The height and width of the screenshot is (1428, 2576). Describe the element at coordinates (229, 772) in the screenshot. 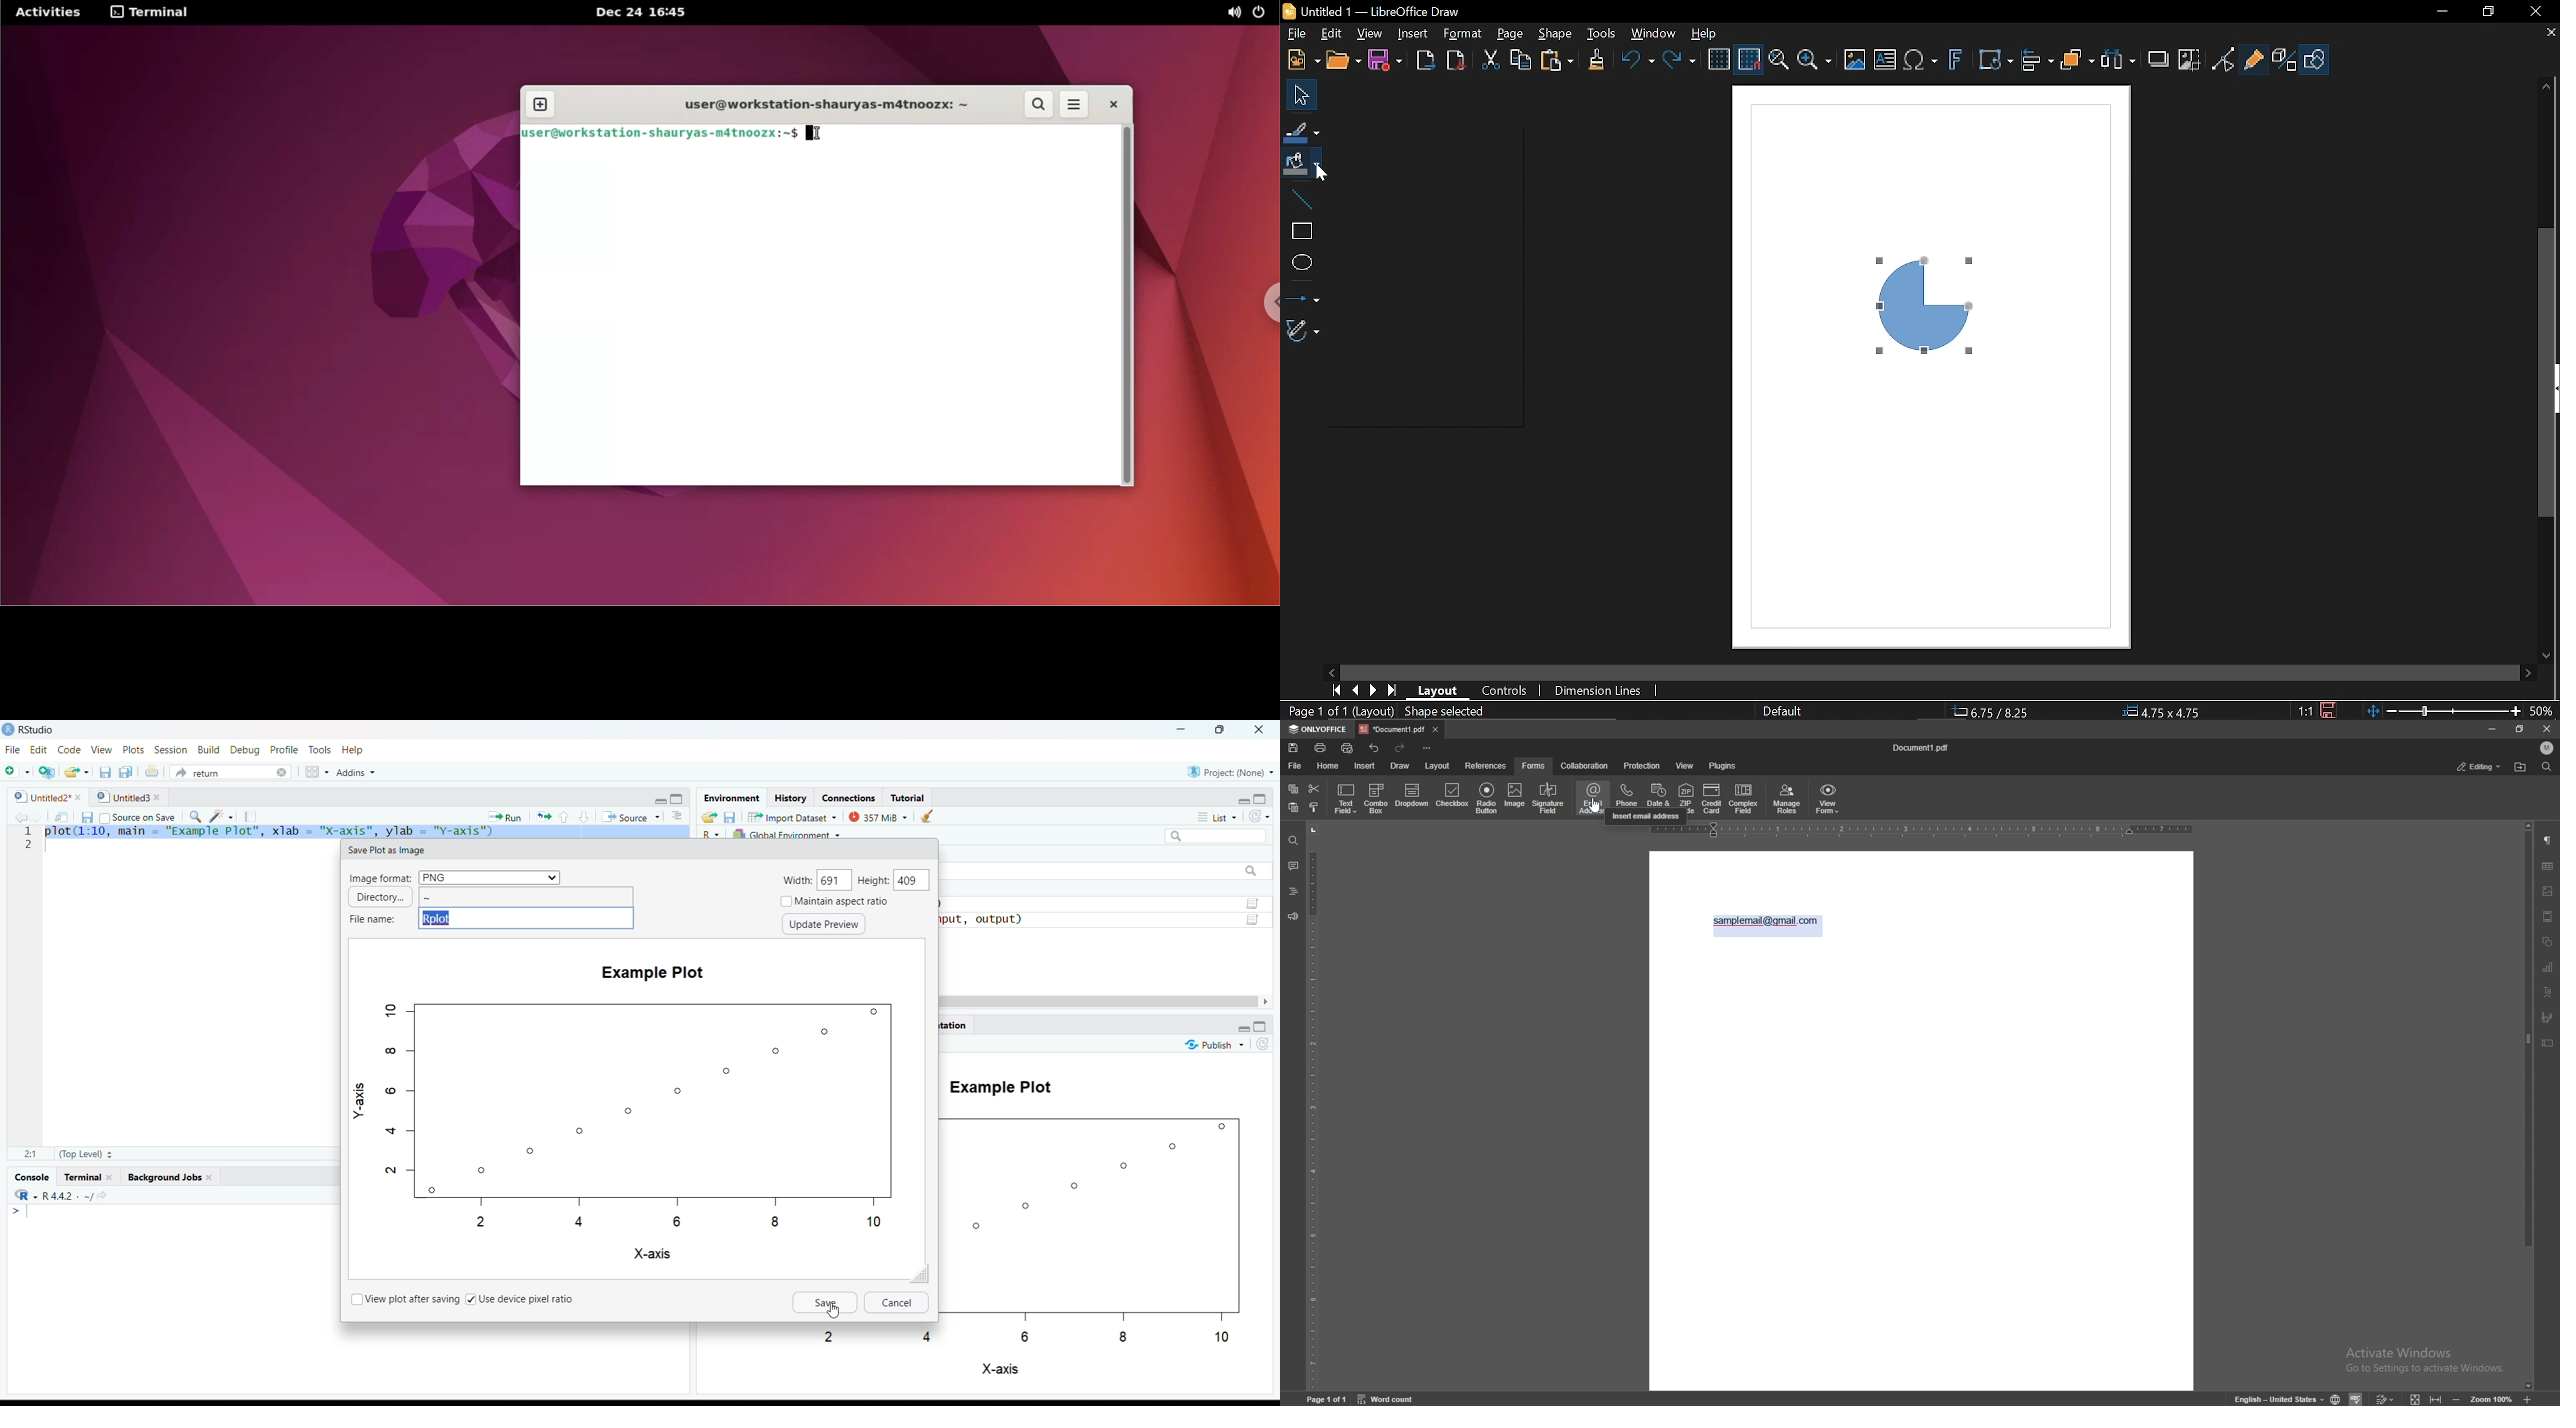

I see `return` at that location.